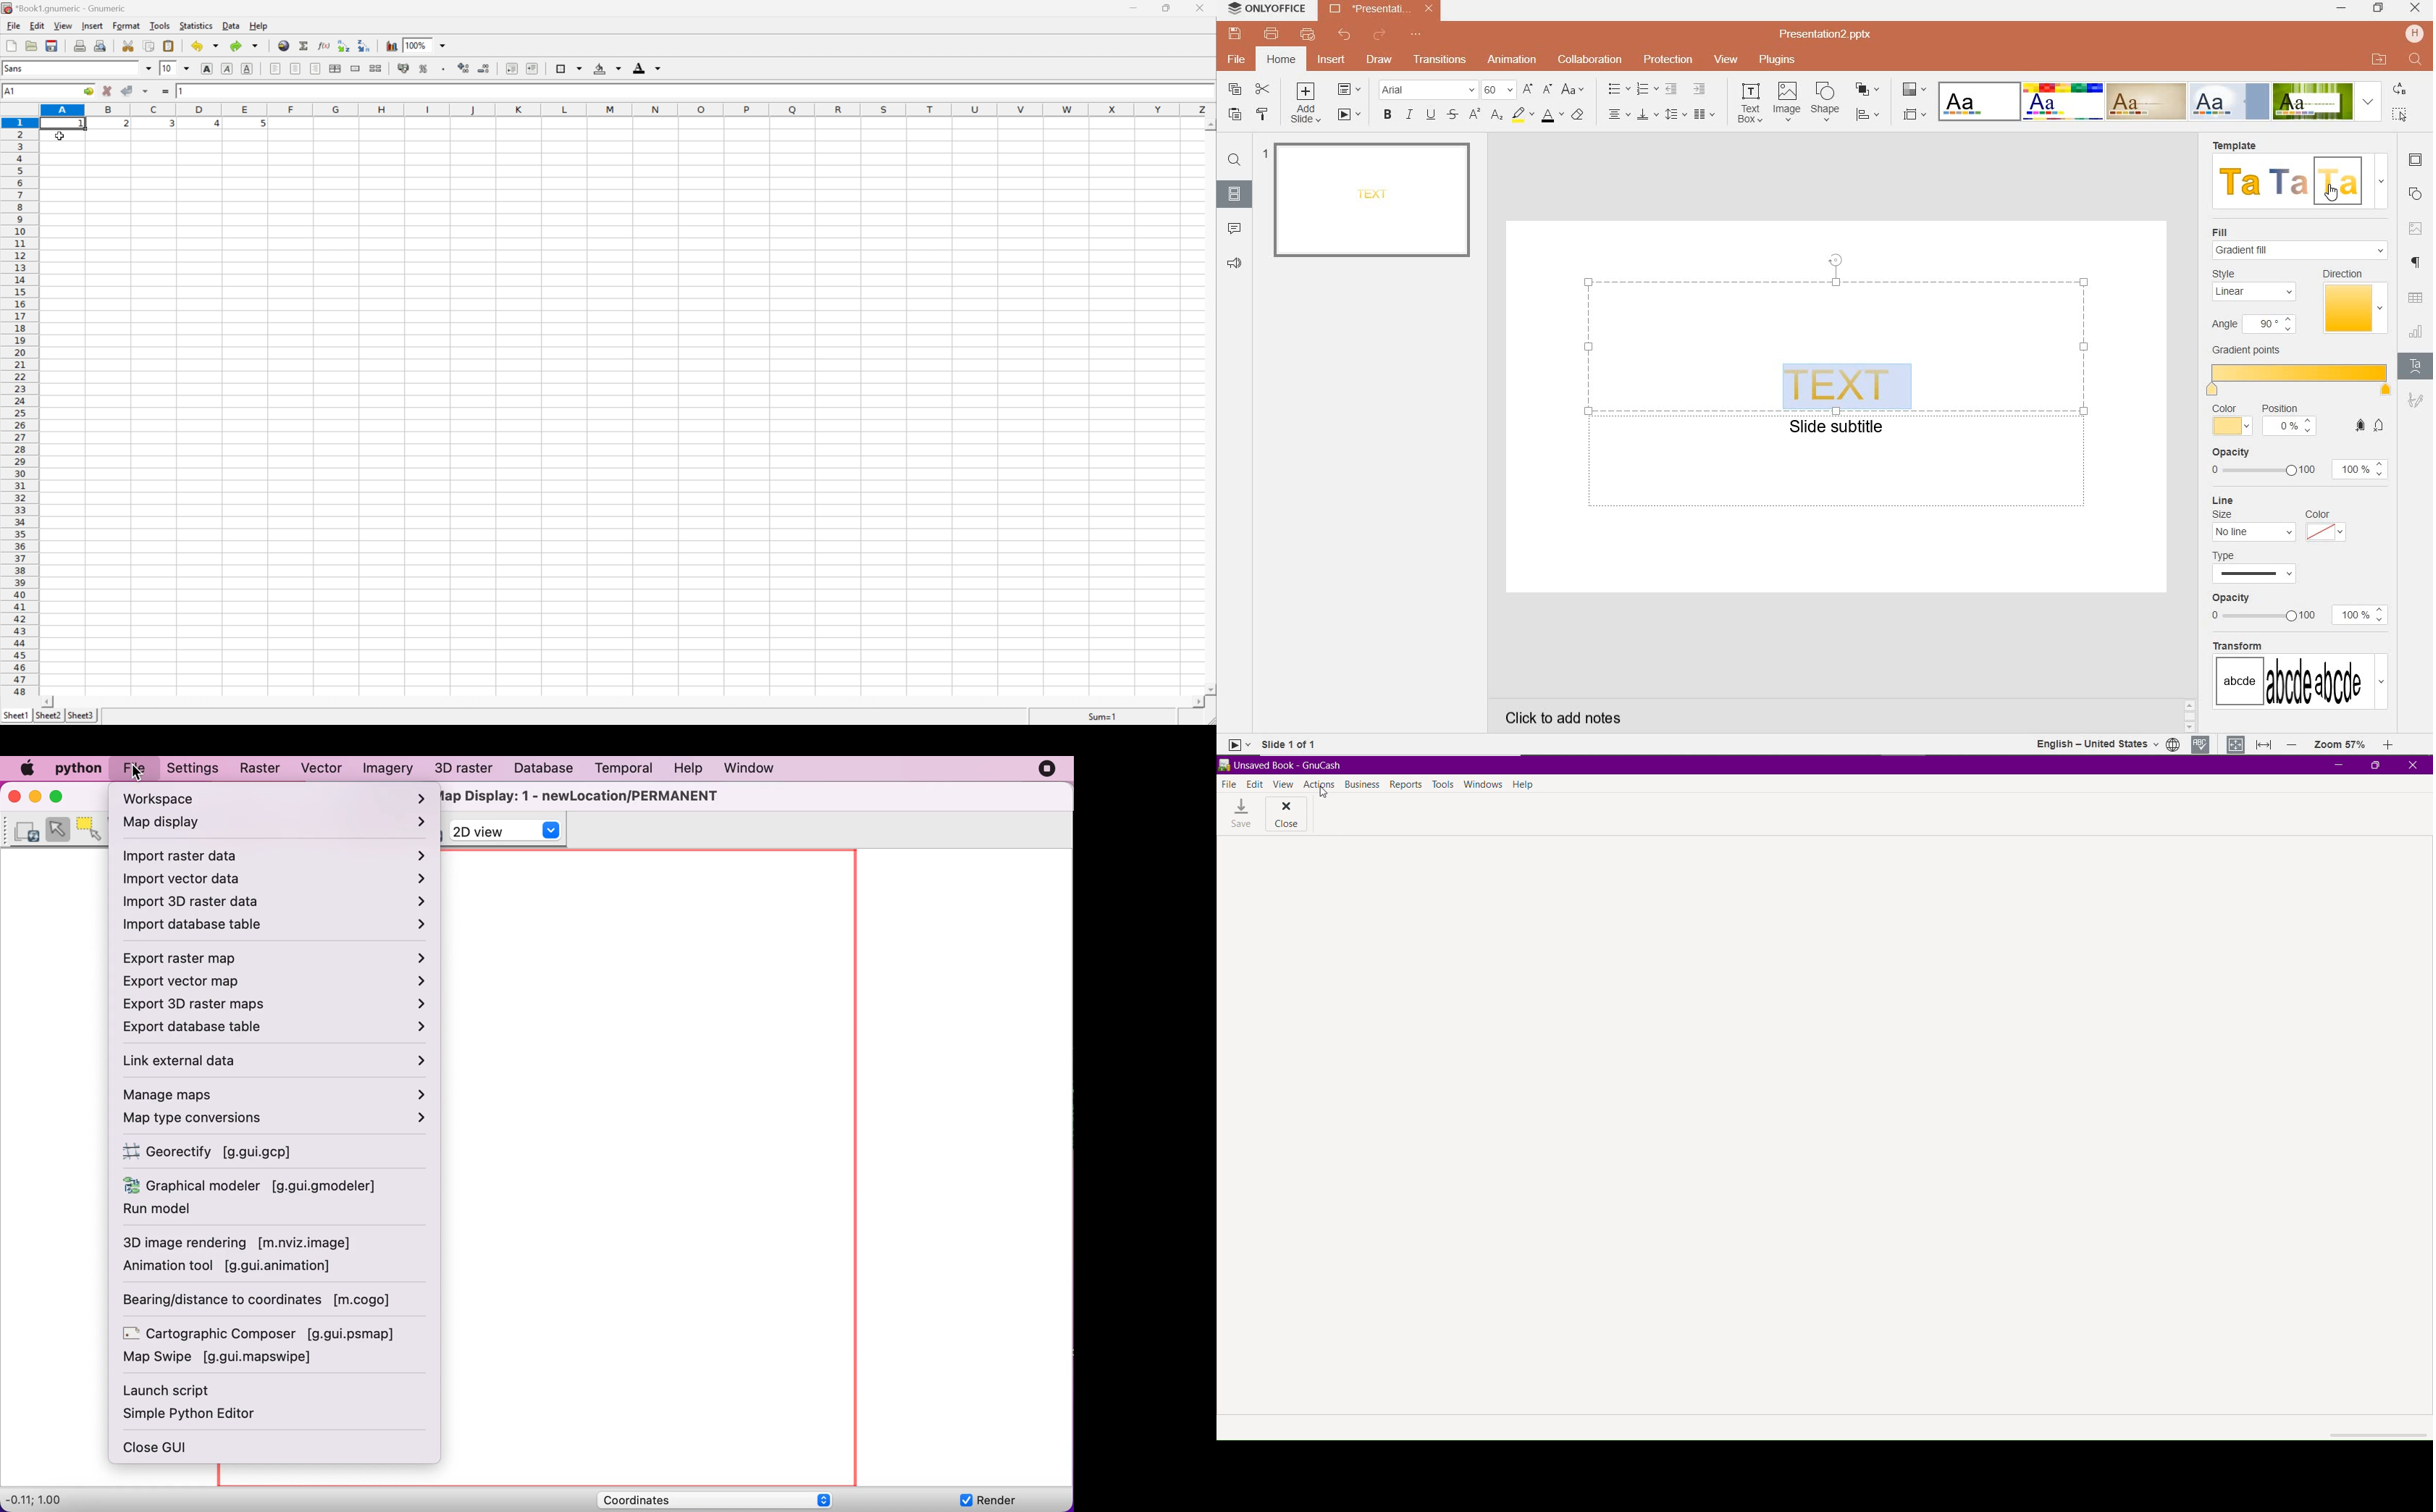 This screenshot has width=2436, height=1512. What do you see at coordinates (306, 46) in the screenshot?
I see `sum in current cell` at bounding box center [306, 46].